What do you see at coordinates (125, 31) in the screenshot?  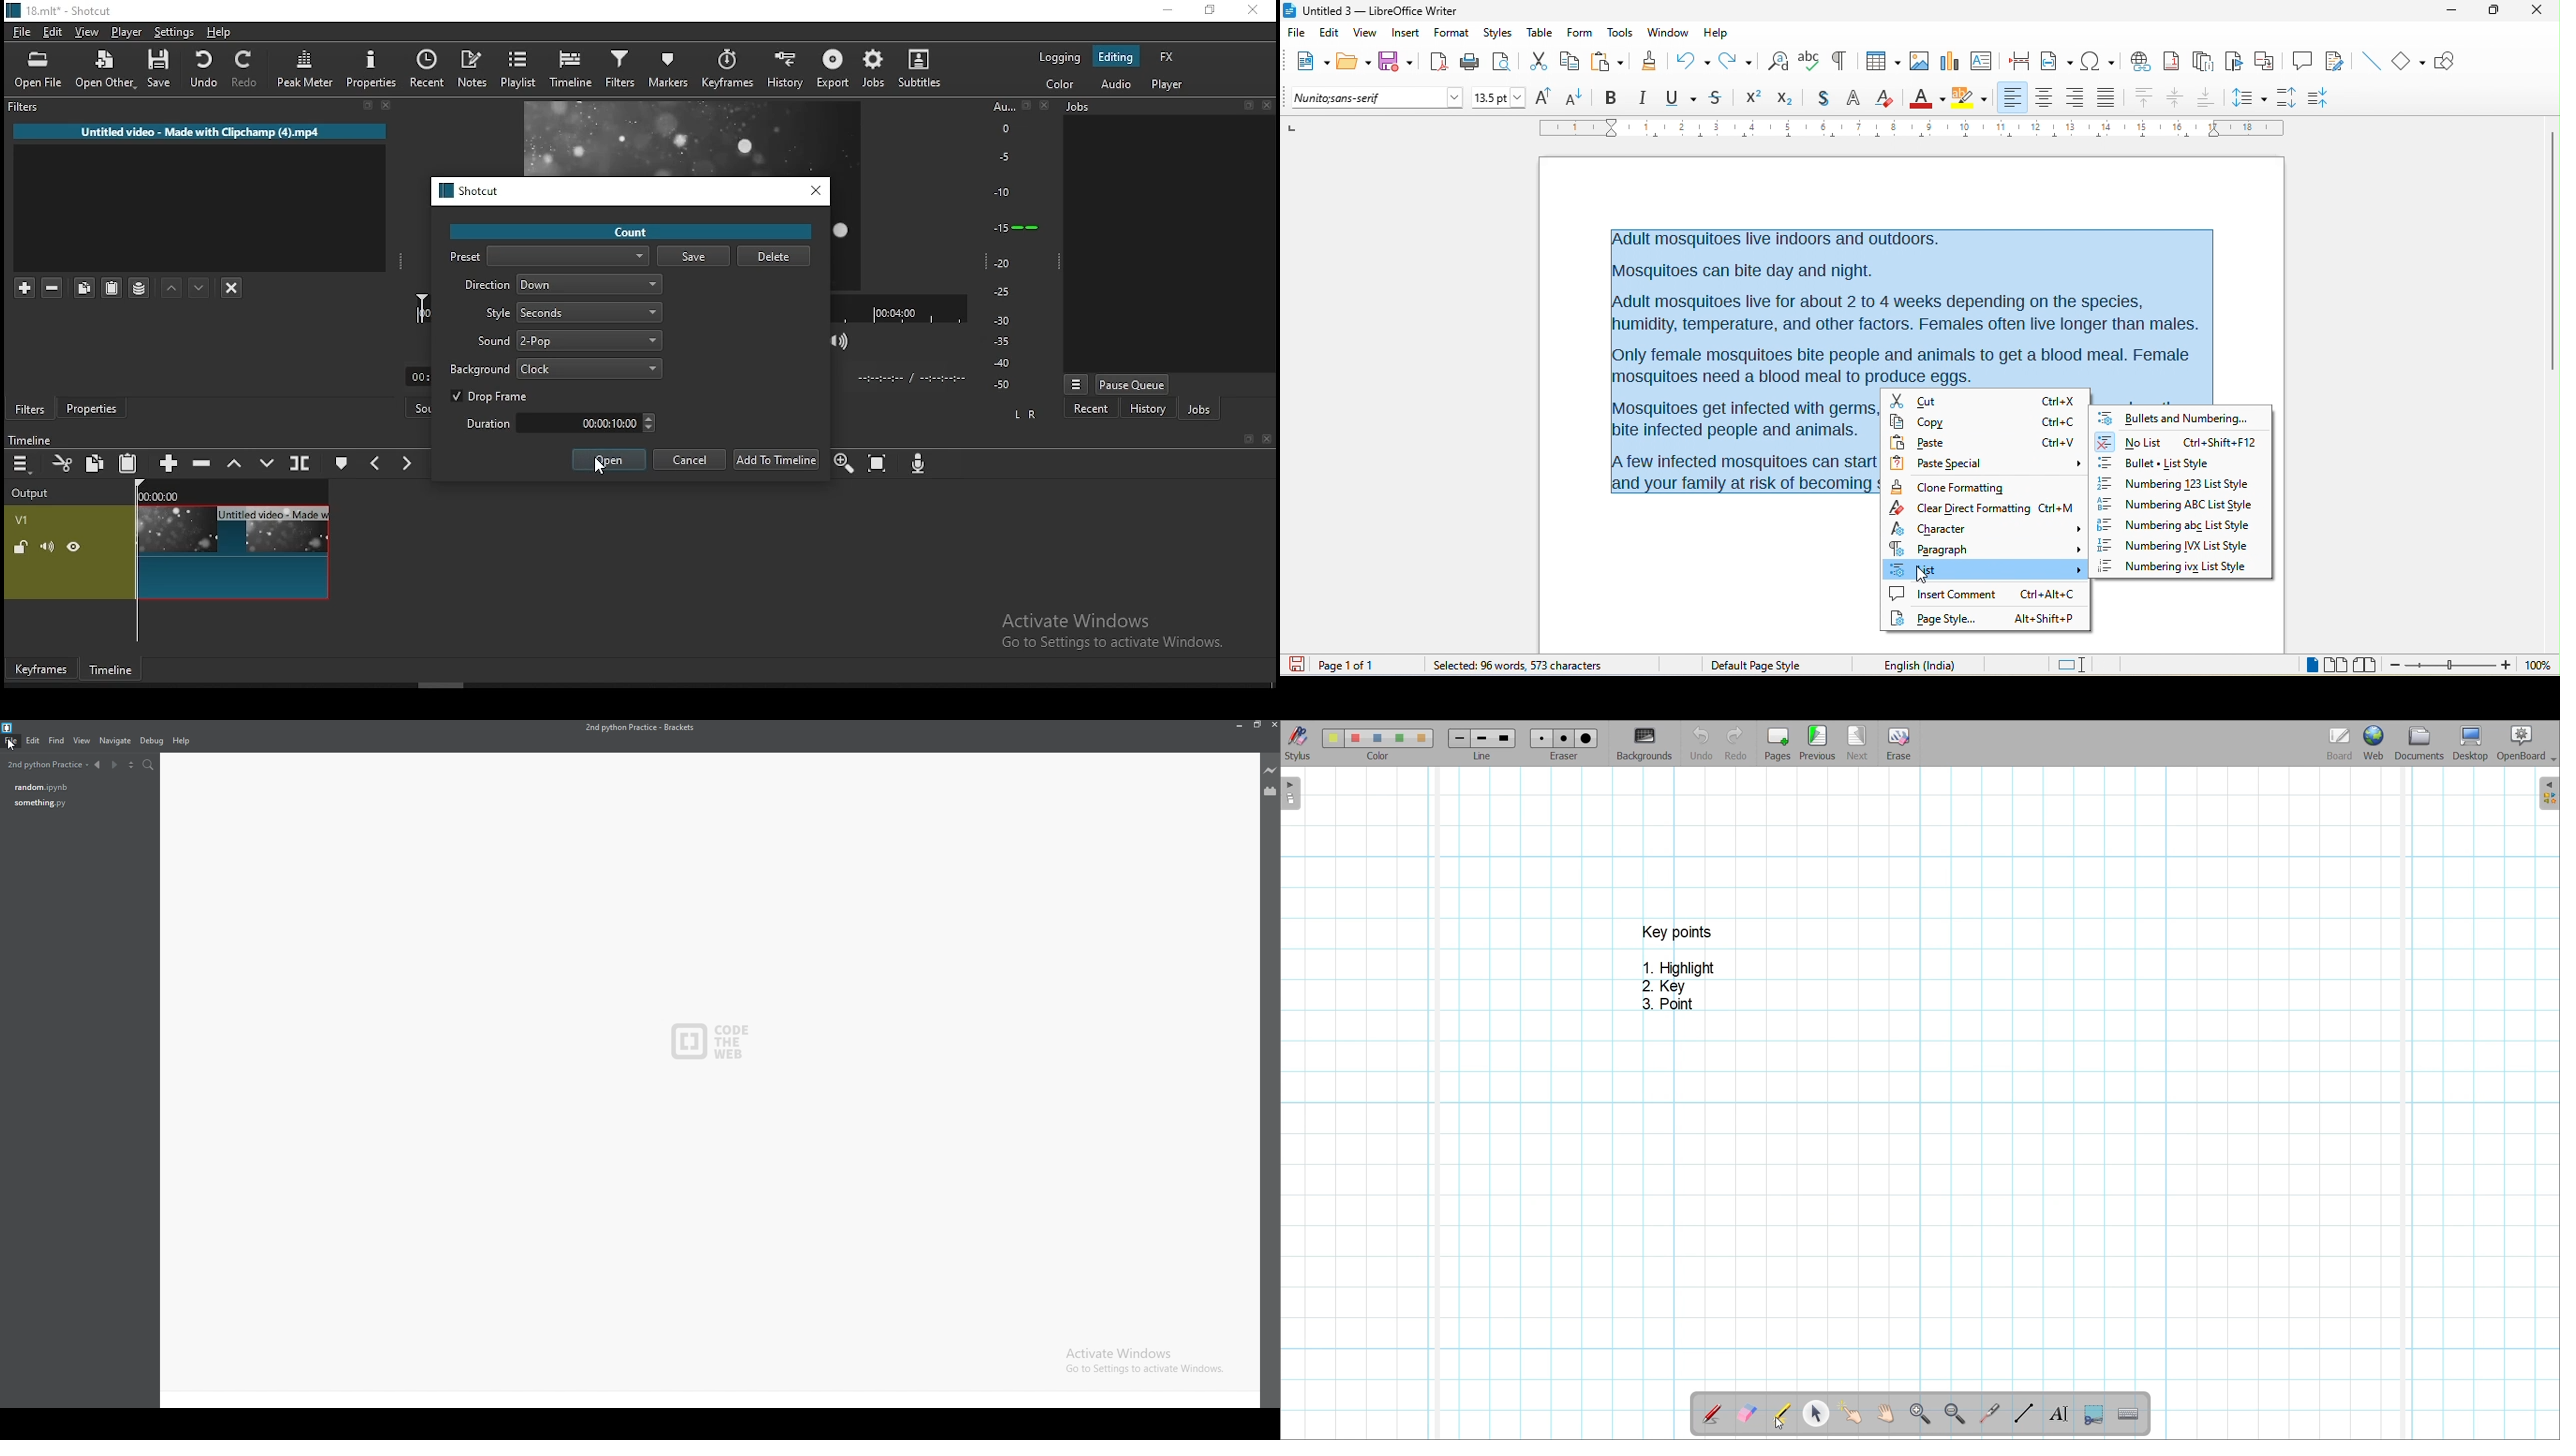 I see `player` at bounding box center [125, 31].